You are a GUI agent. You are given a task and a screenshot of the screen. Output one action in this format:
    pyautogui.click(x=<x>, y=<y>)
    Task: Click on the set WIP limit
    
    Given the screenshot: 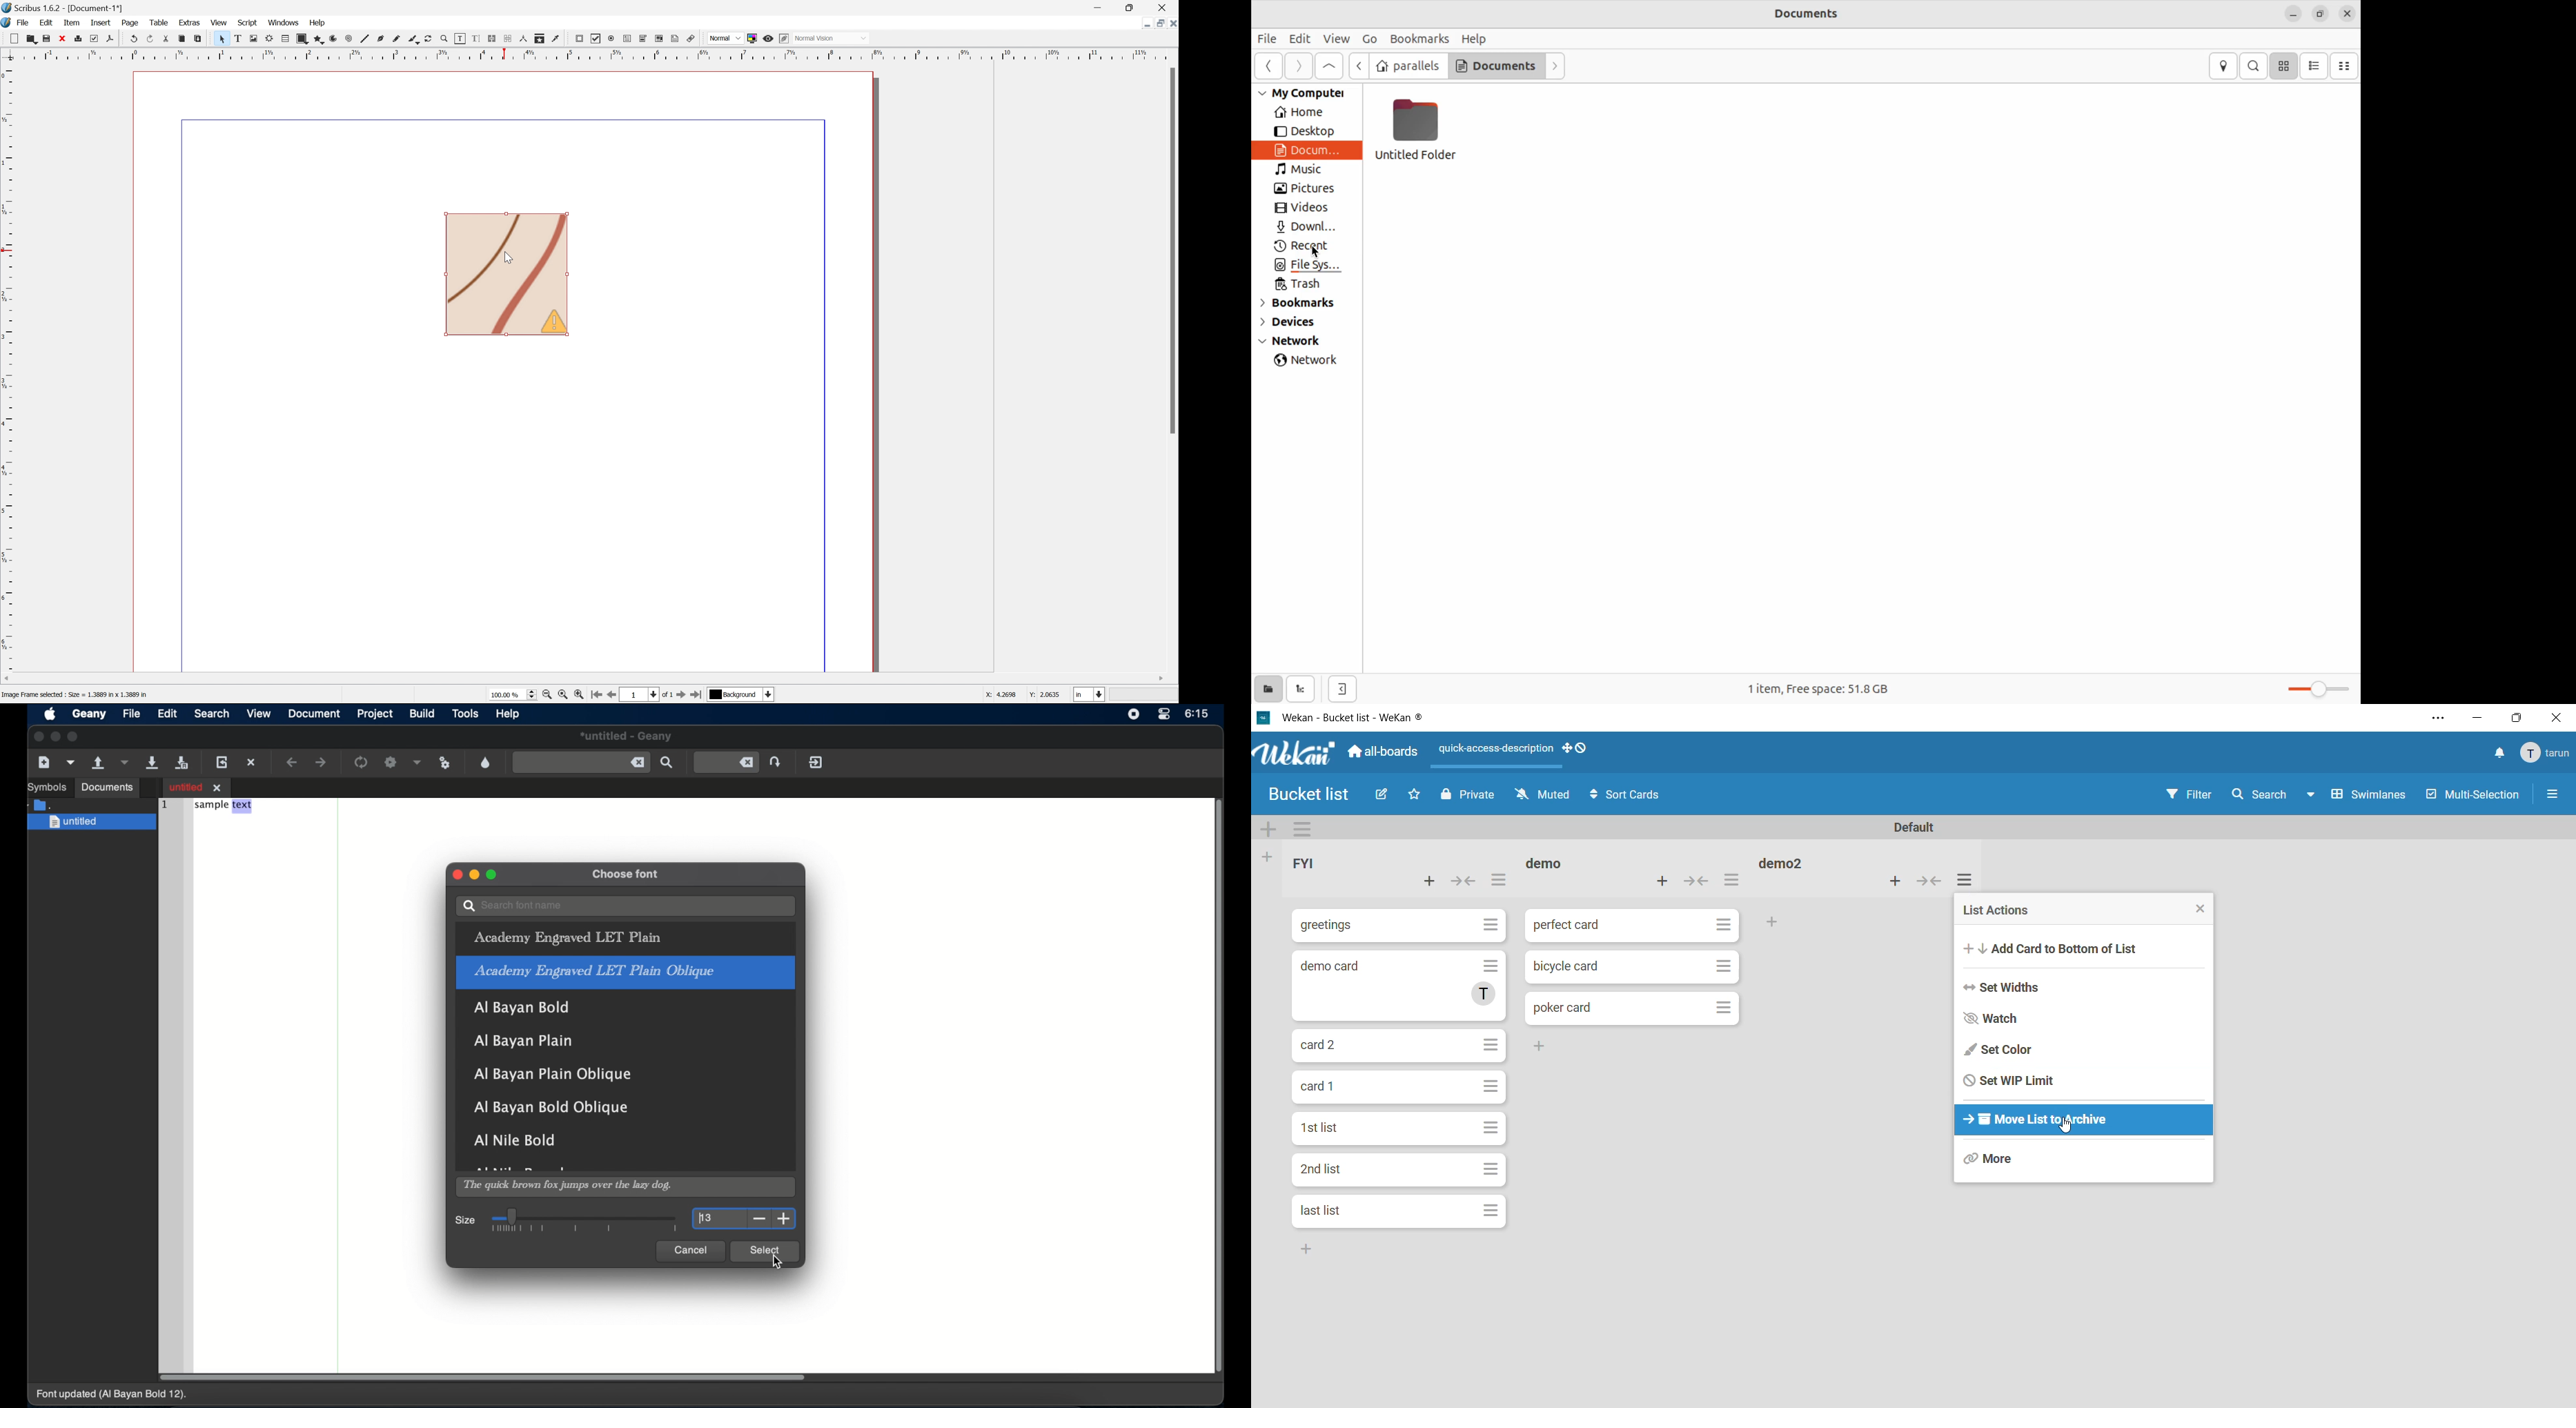 What is the action you would take?
    pyautogui.click(x=2008, y=1079)
    